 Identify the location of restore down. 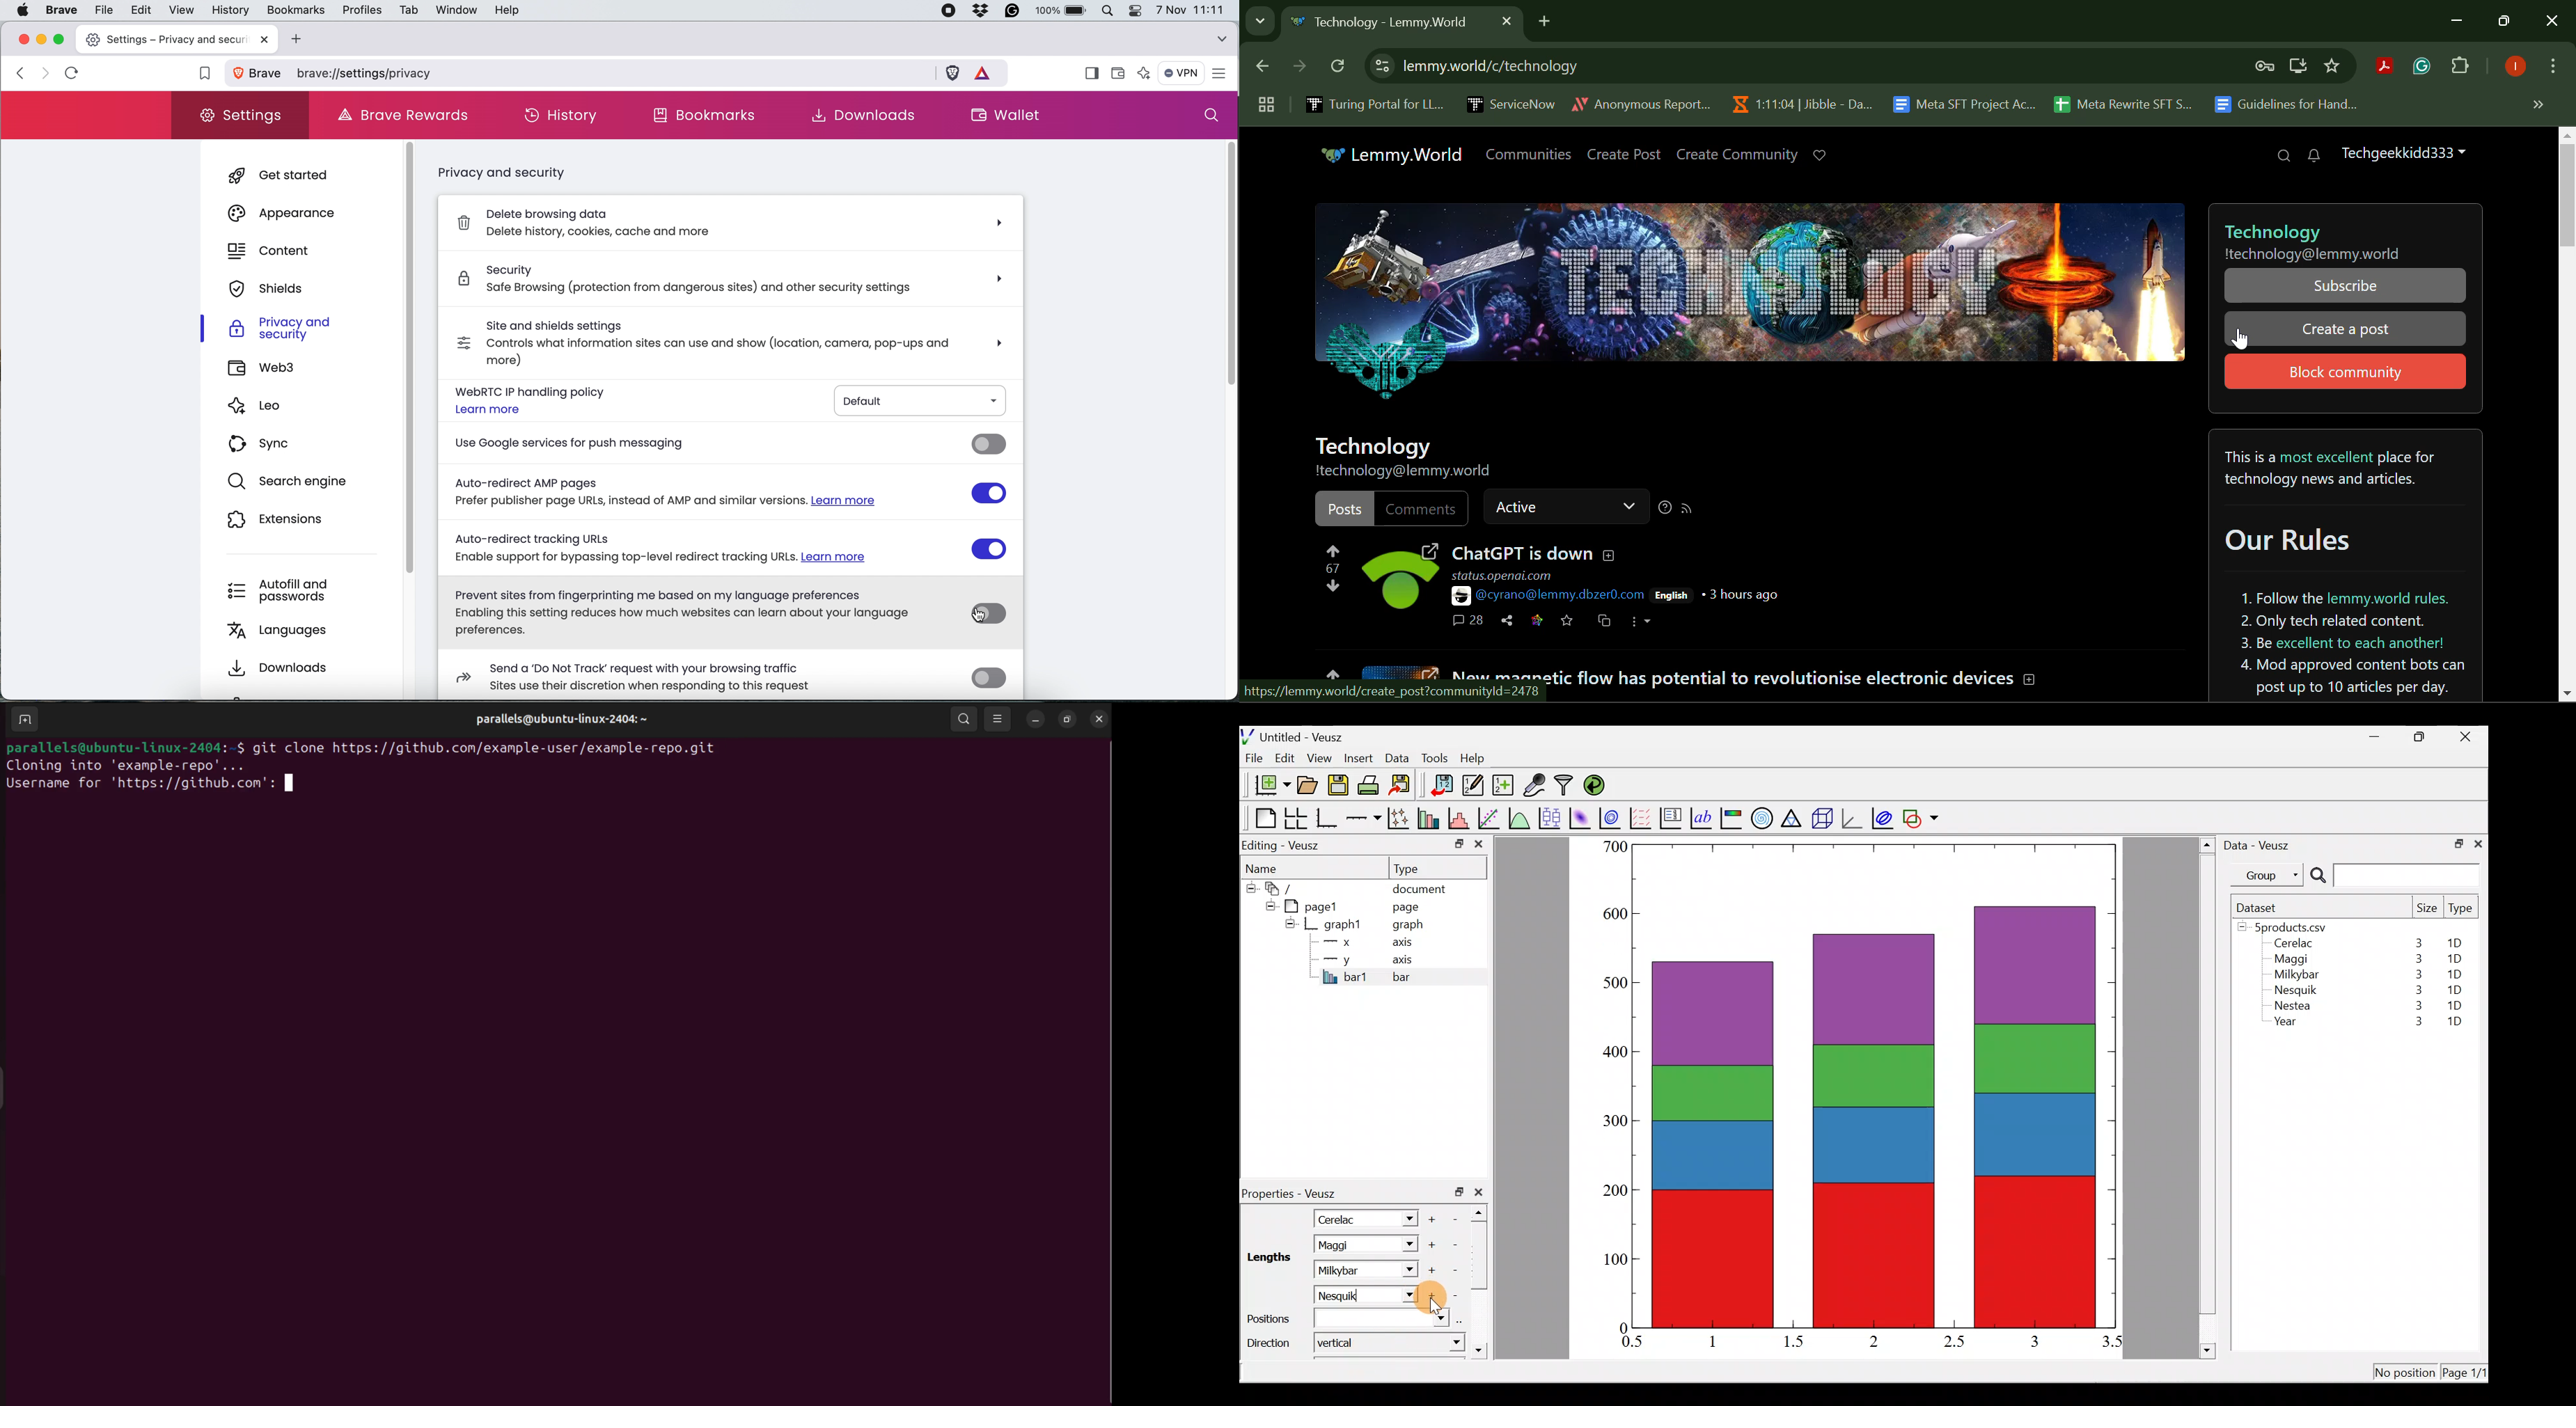
(2422, 737).